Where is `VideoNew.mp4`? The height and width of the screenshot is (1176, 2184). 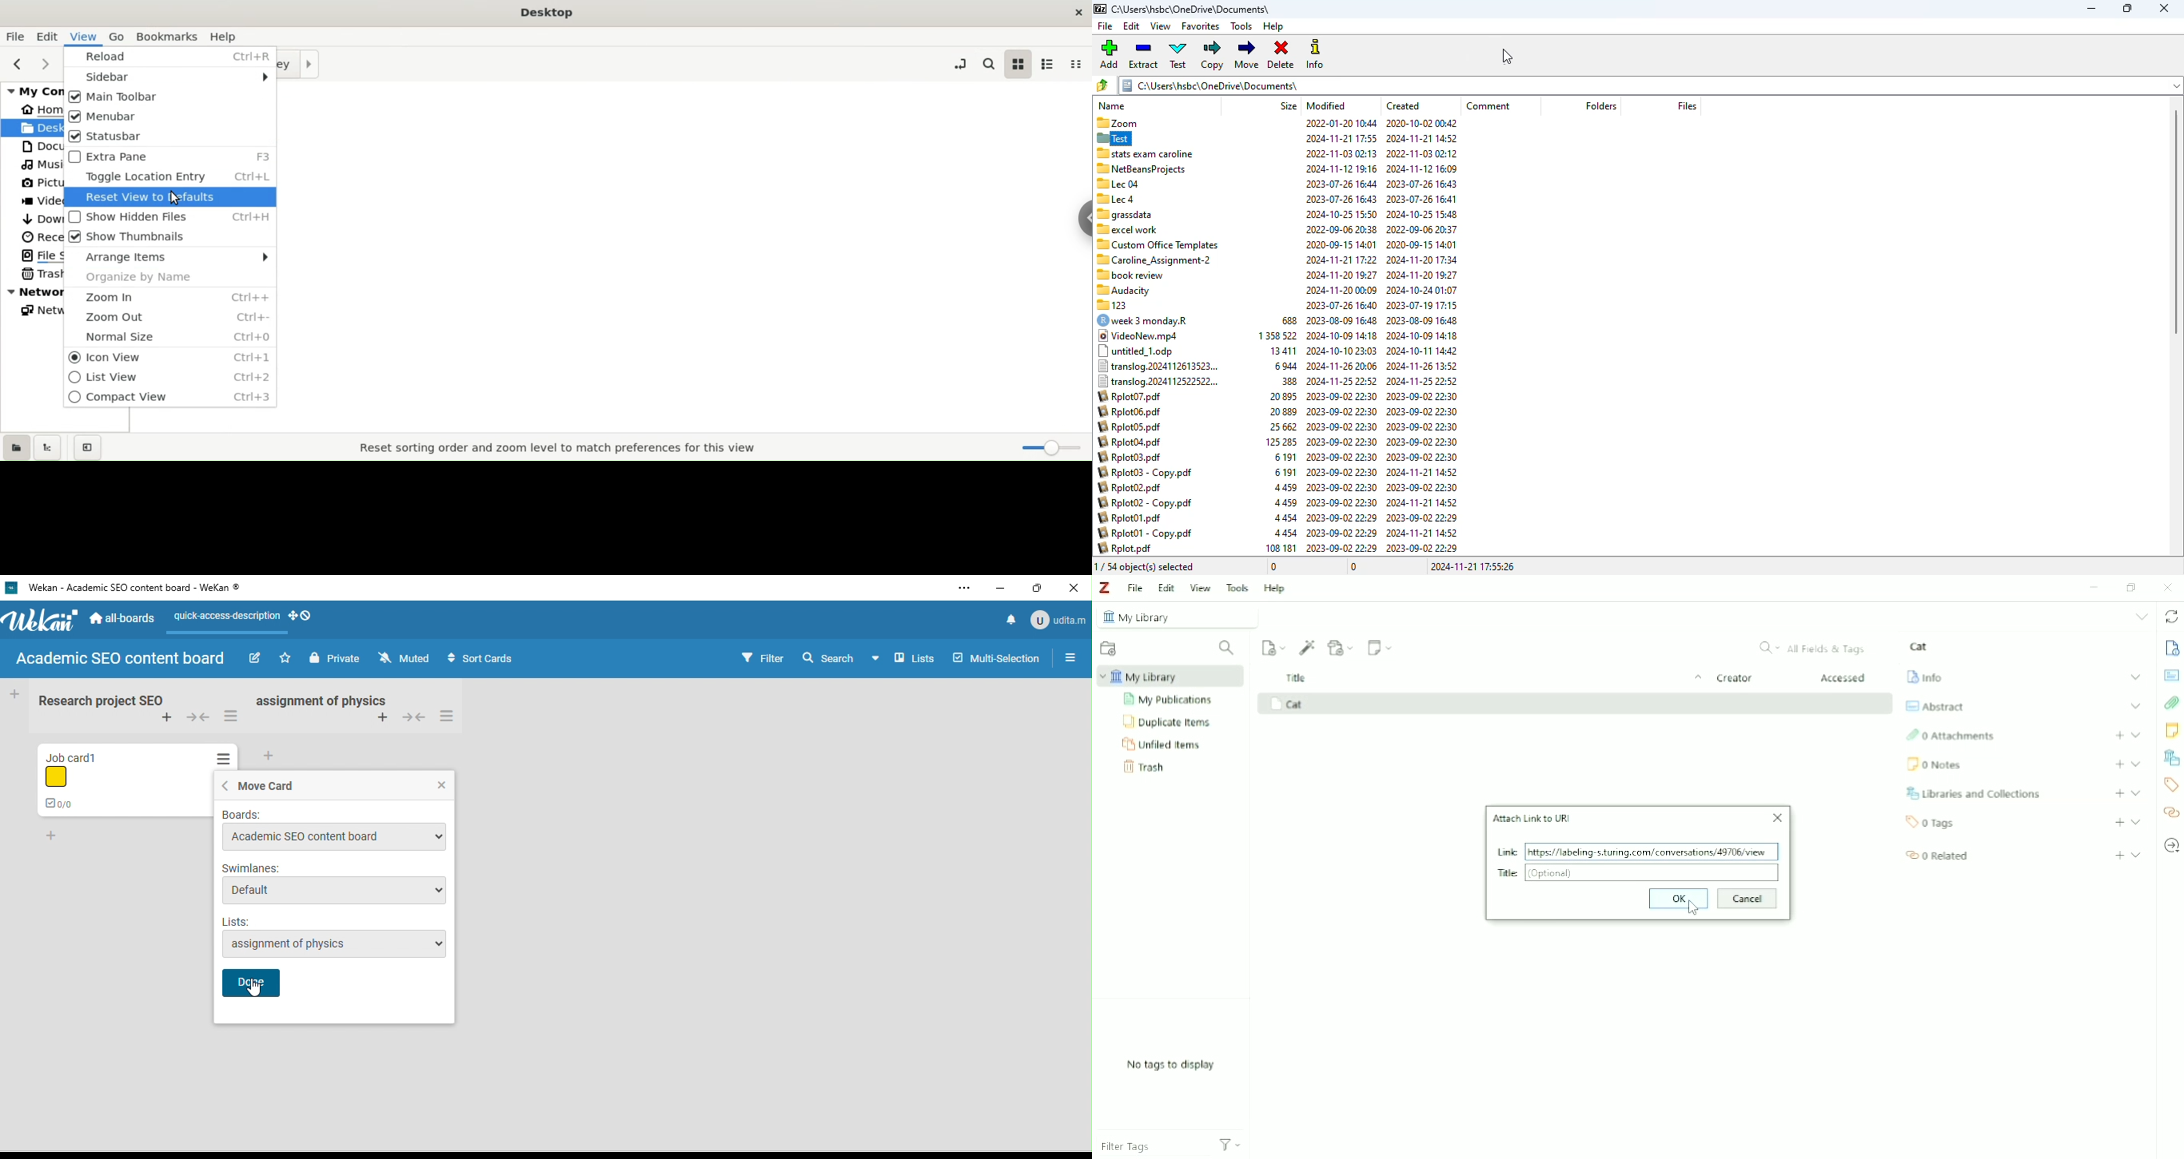 VideoNew.mp4 is located at coordinates (1136, 336).